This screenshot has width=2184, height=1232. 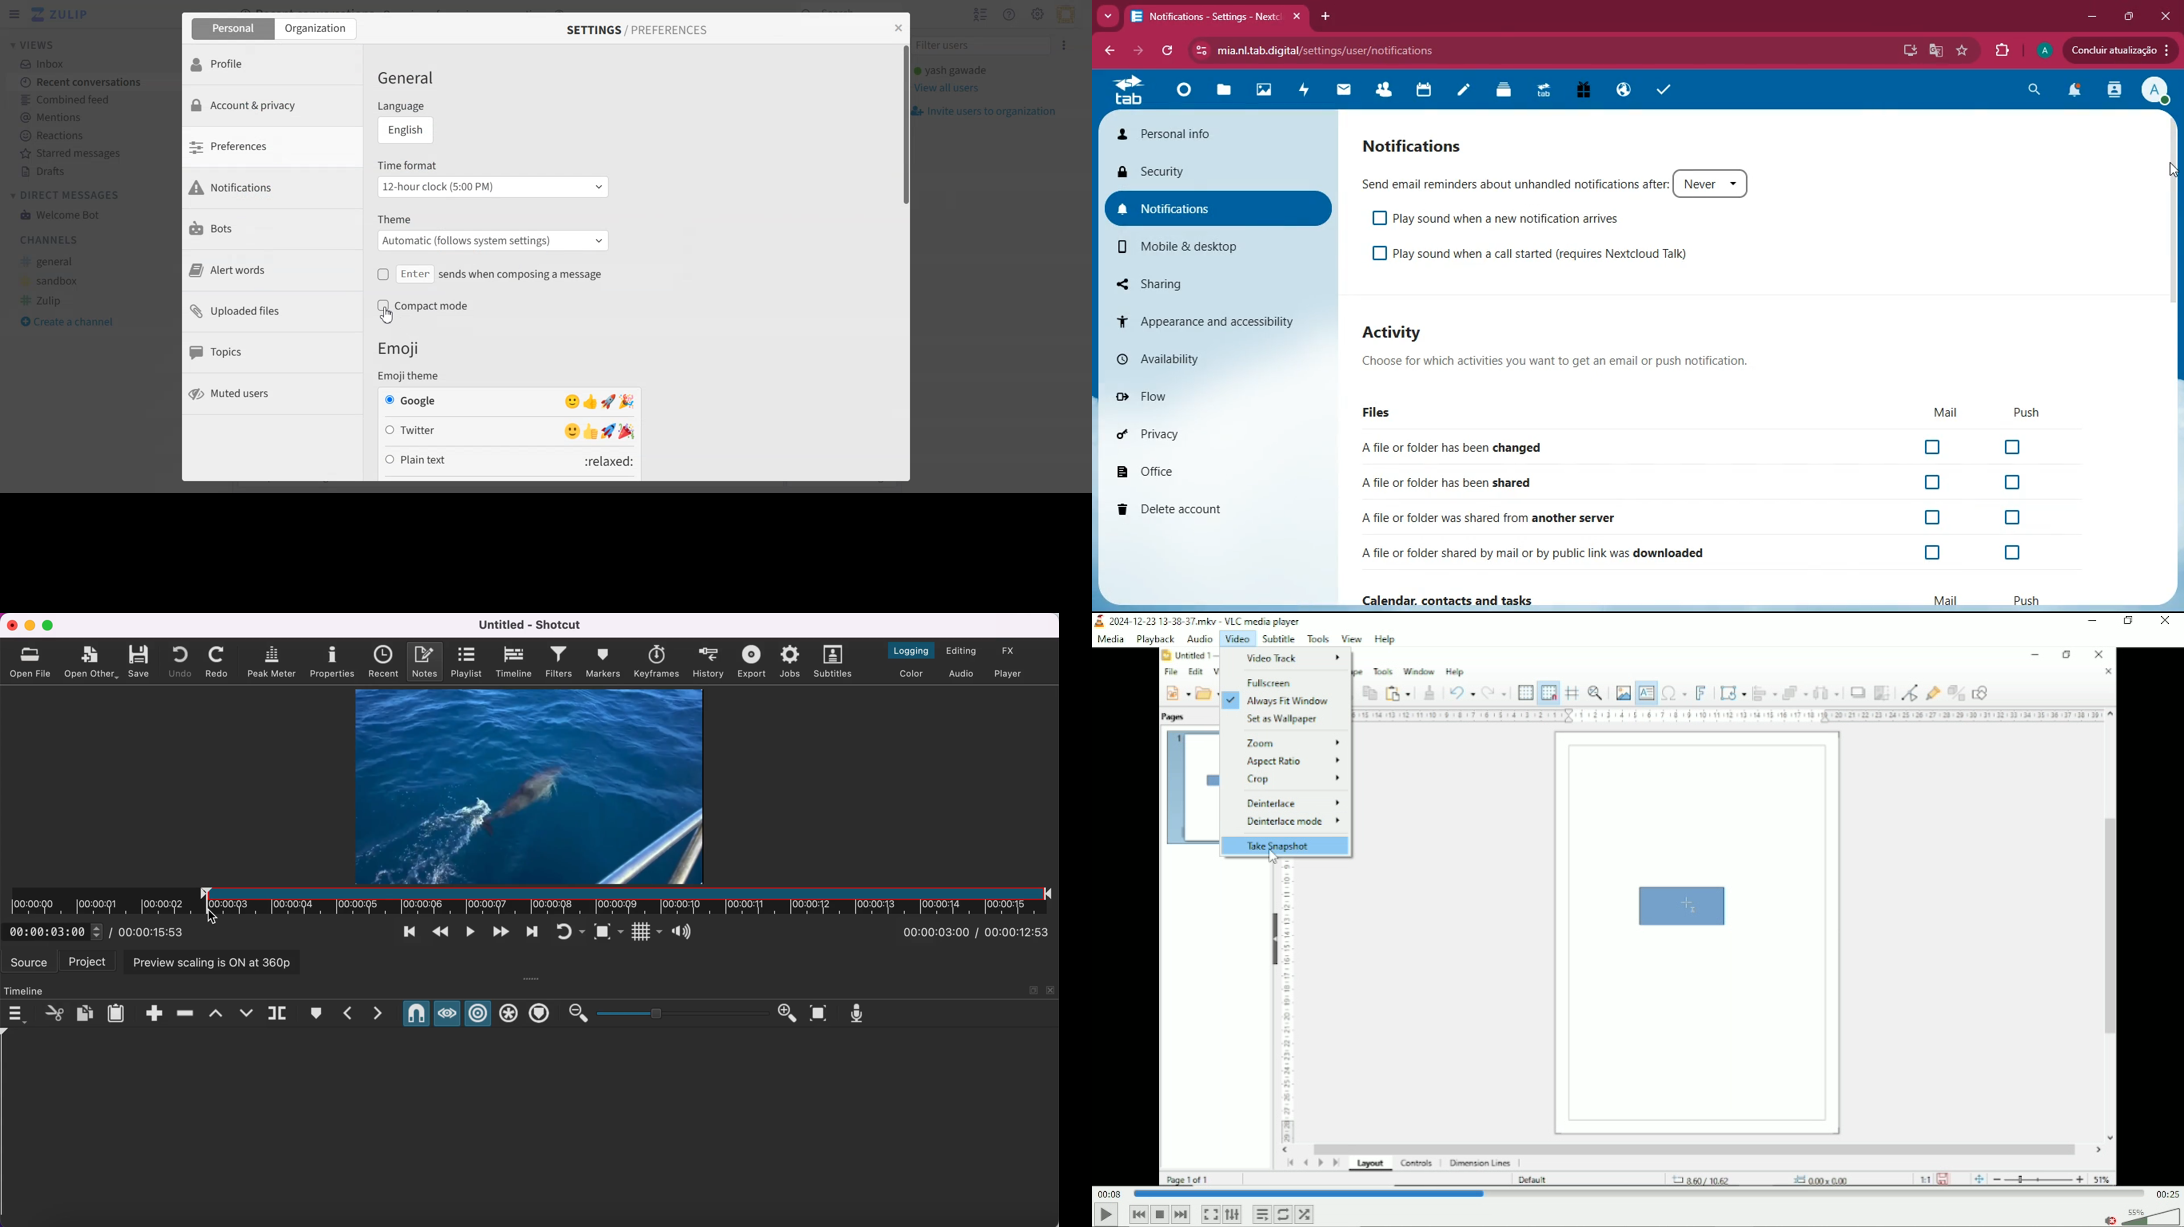 I want to click on Deinterlace mode, so click(x=1293, y=822).